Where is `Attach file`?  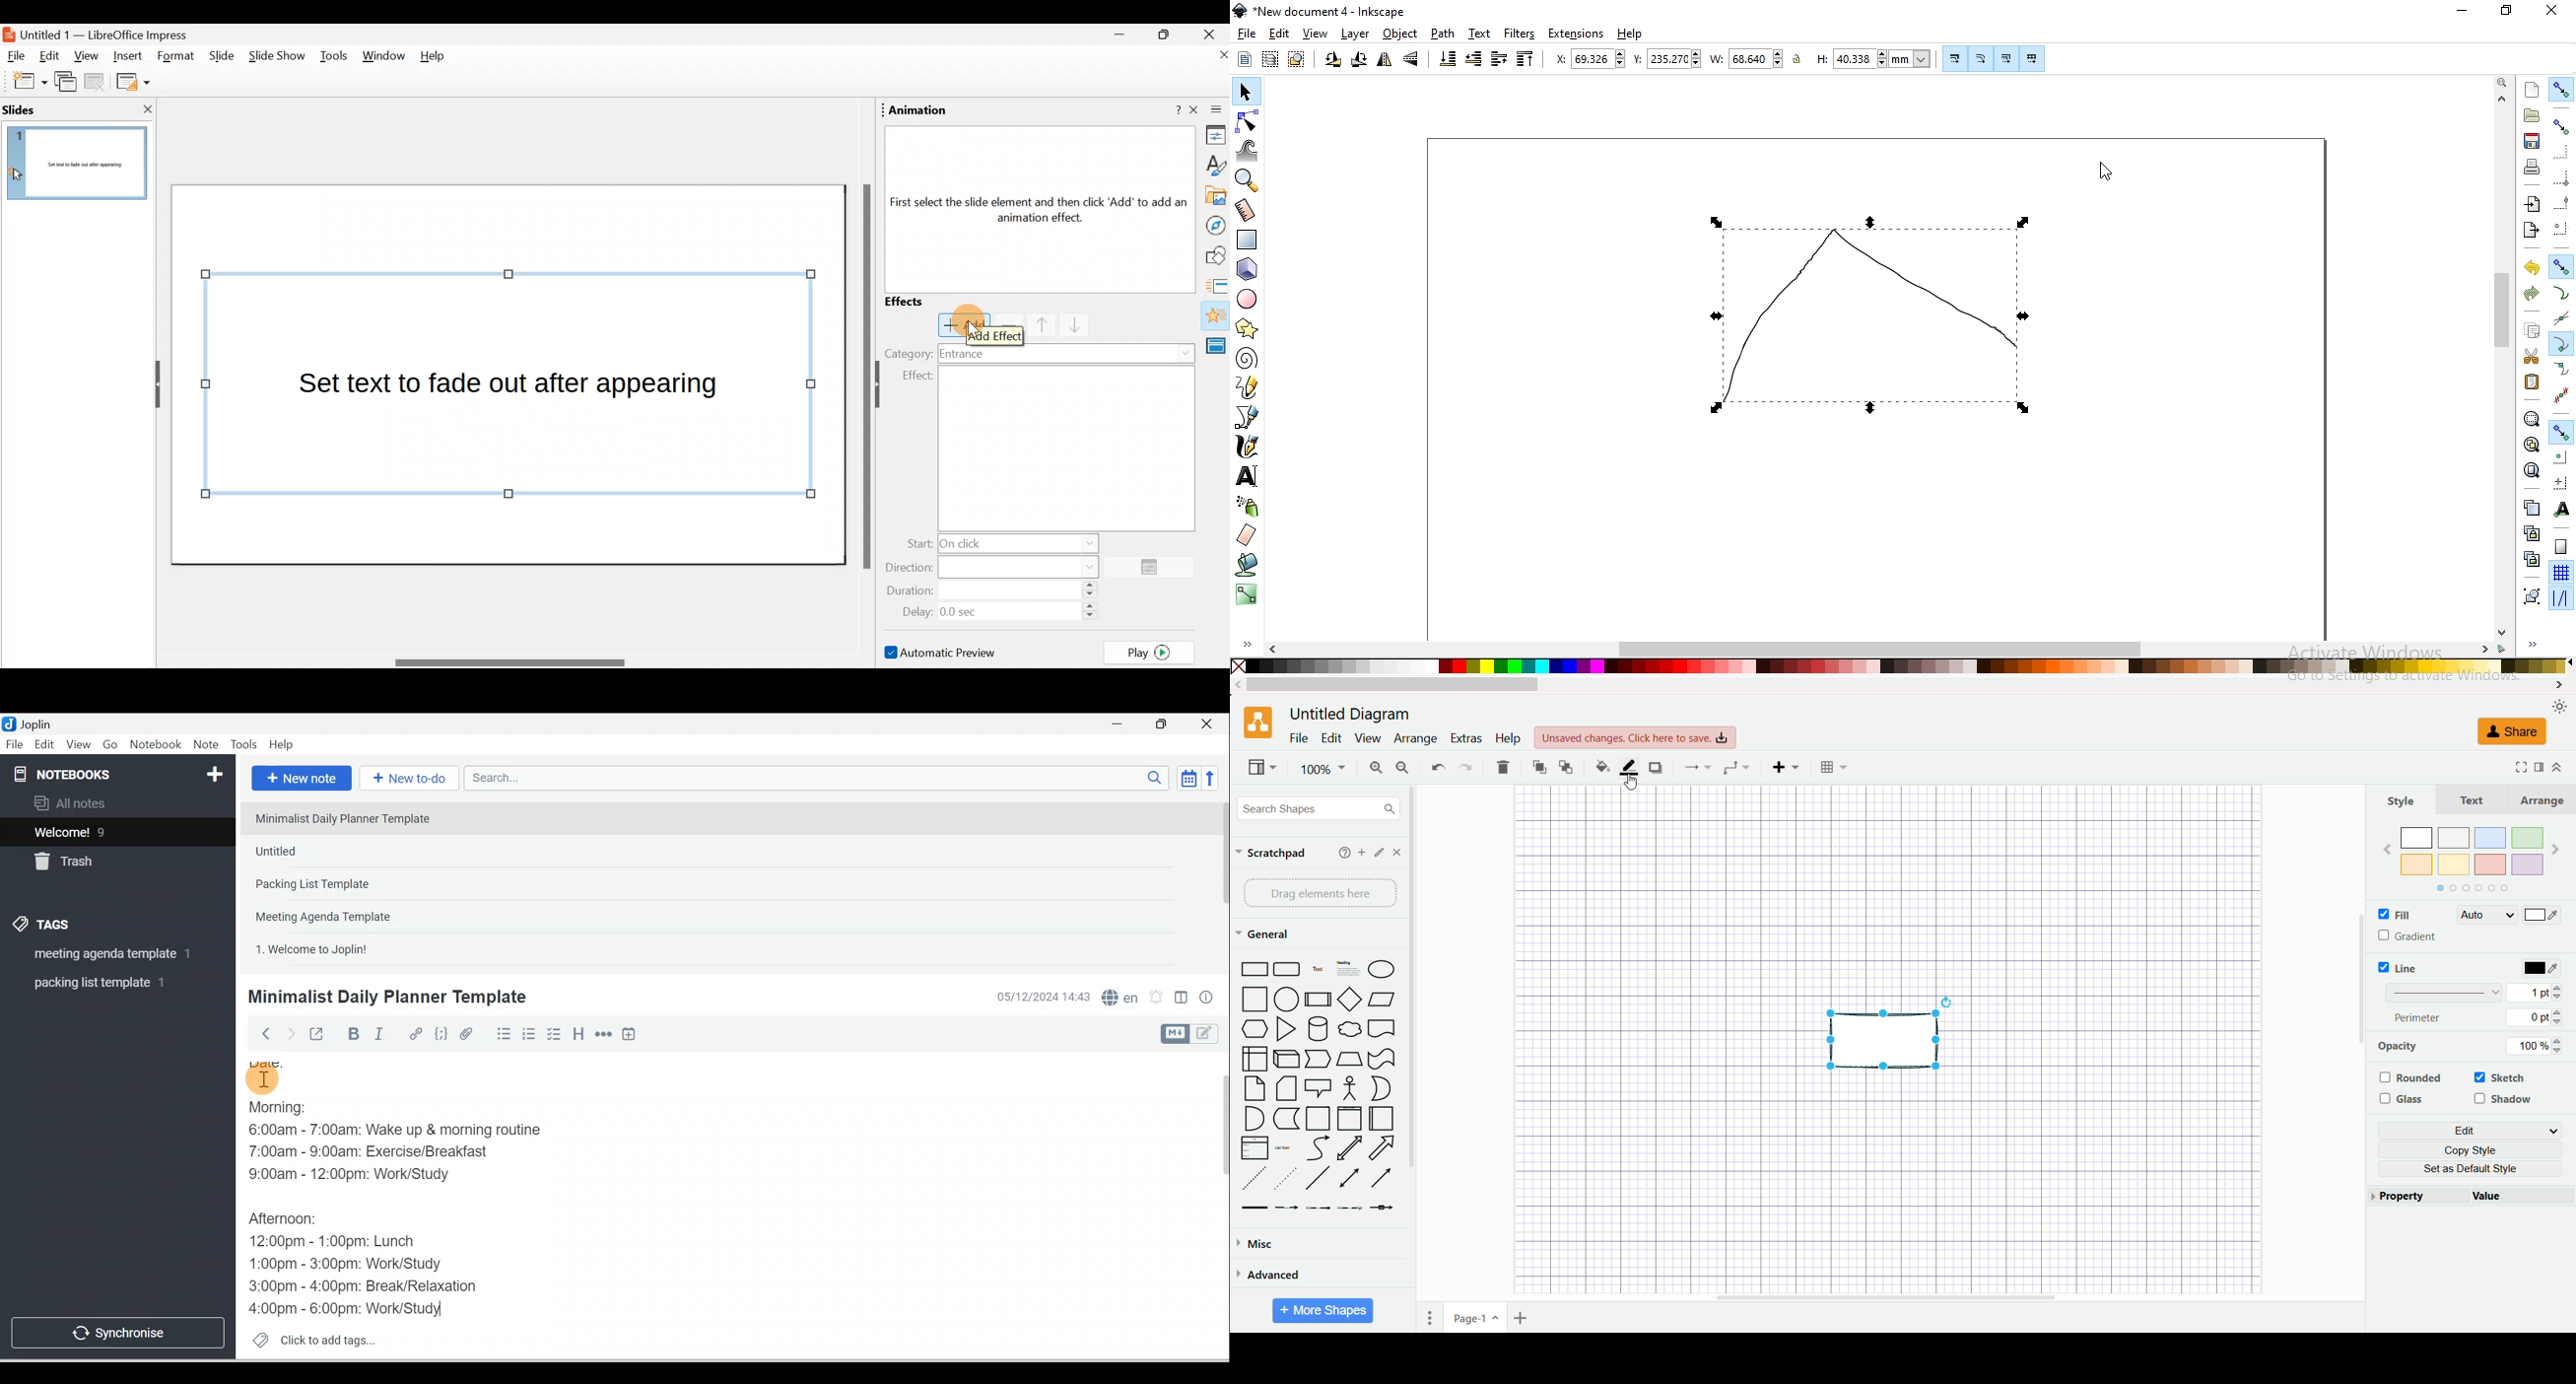 Attach file is located at coordinates (470, 1034).